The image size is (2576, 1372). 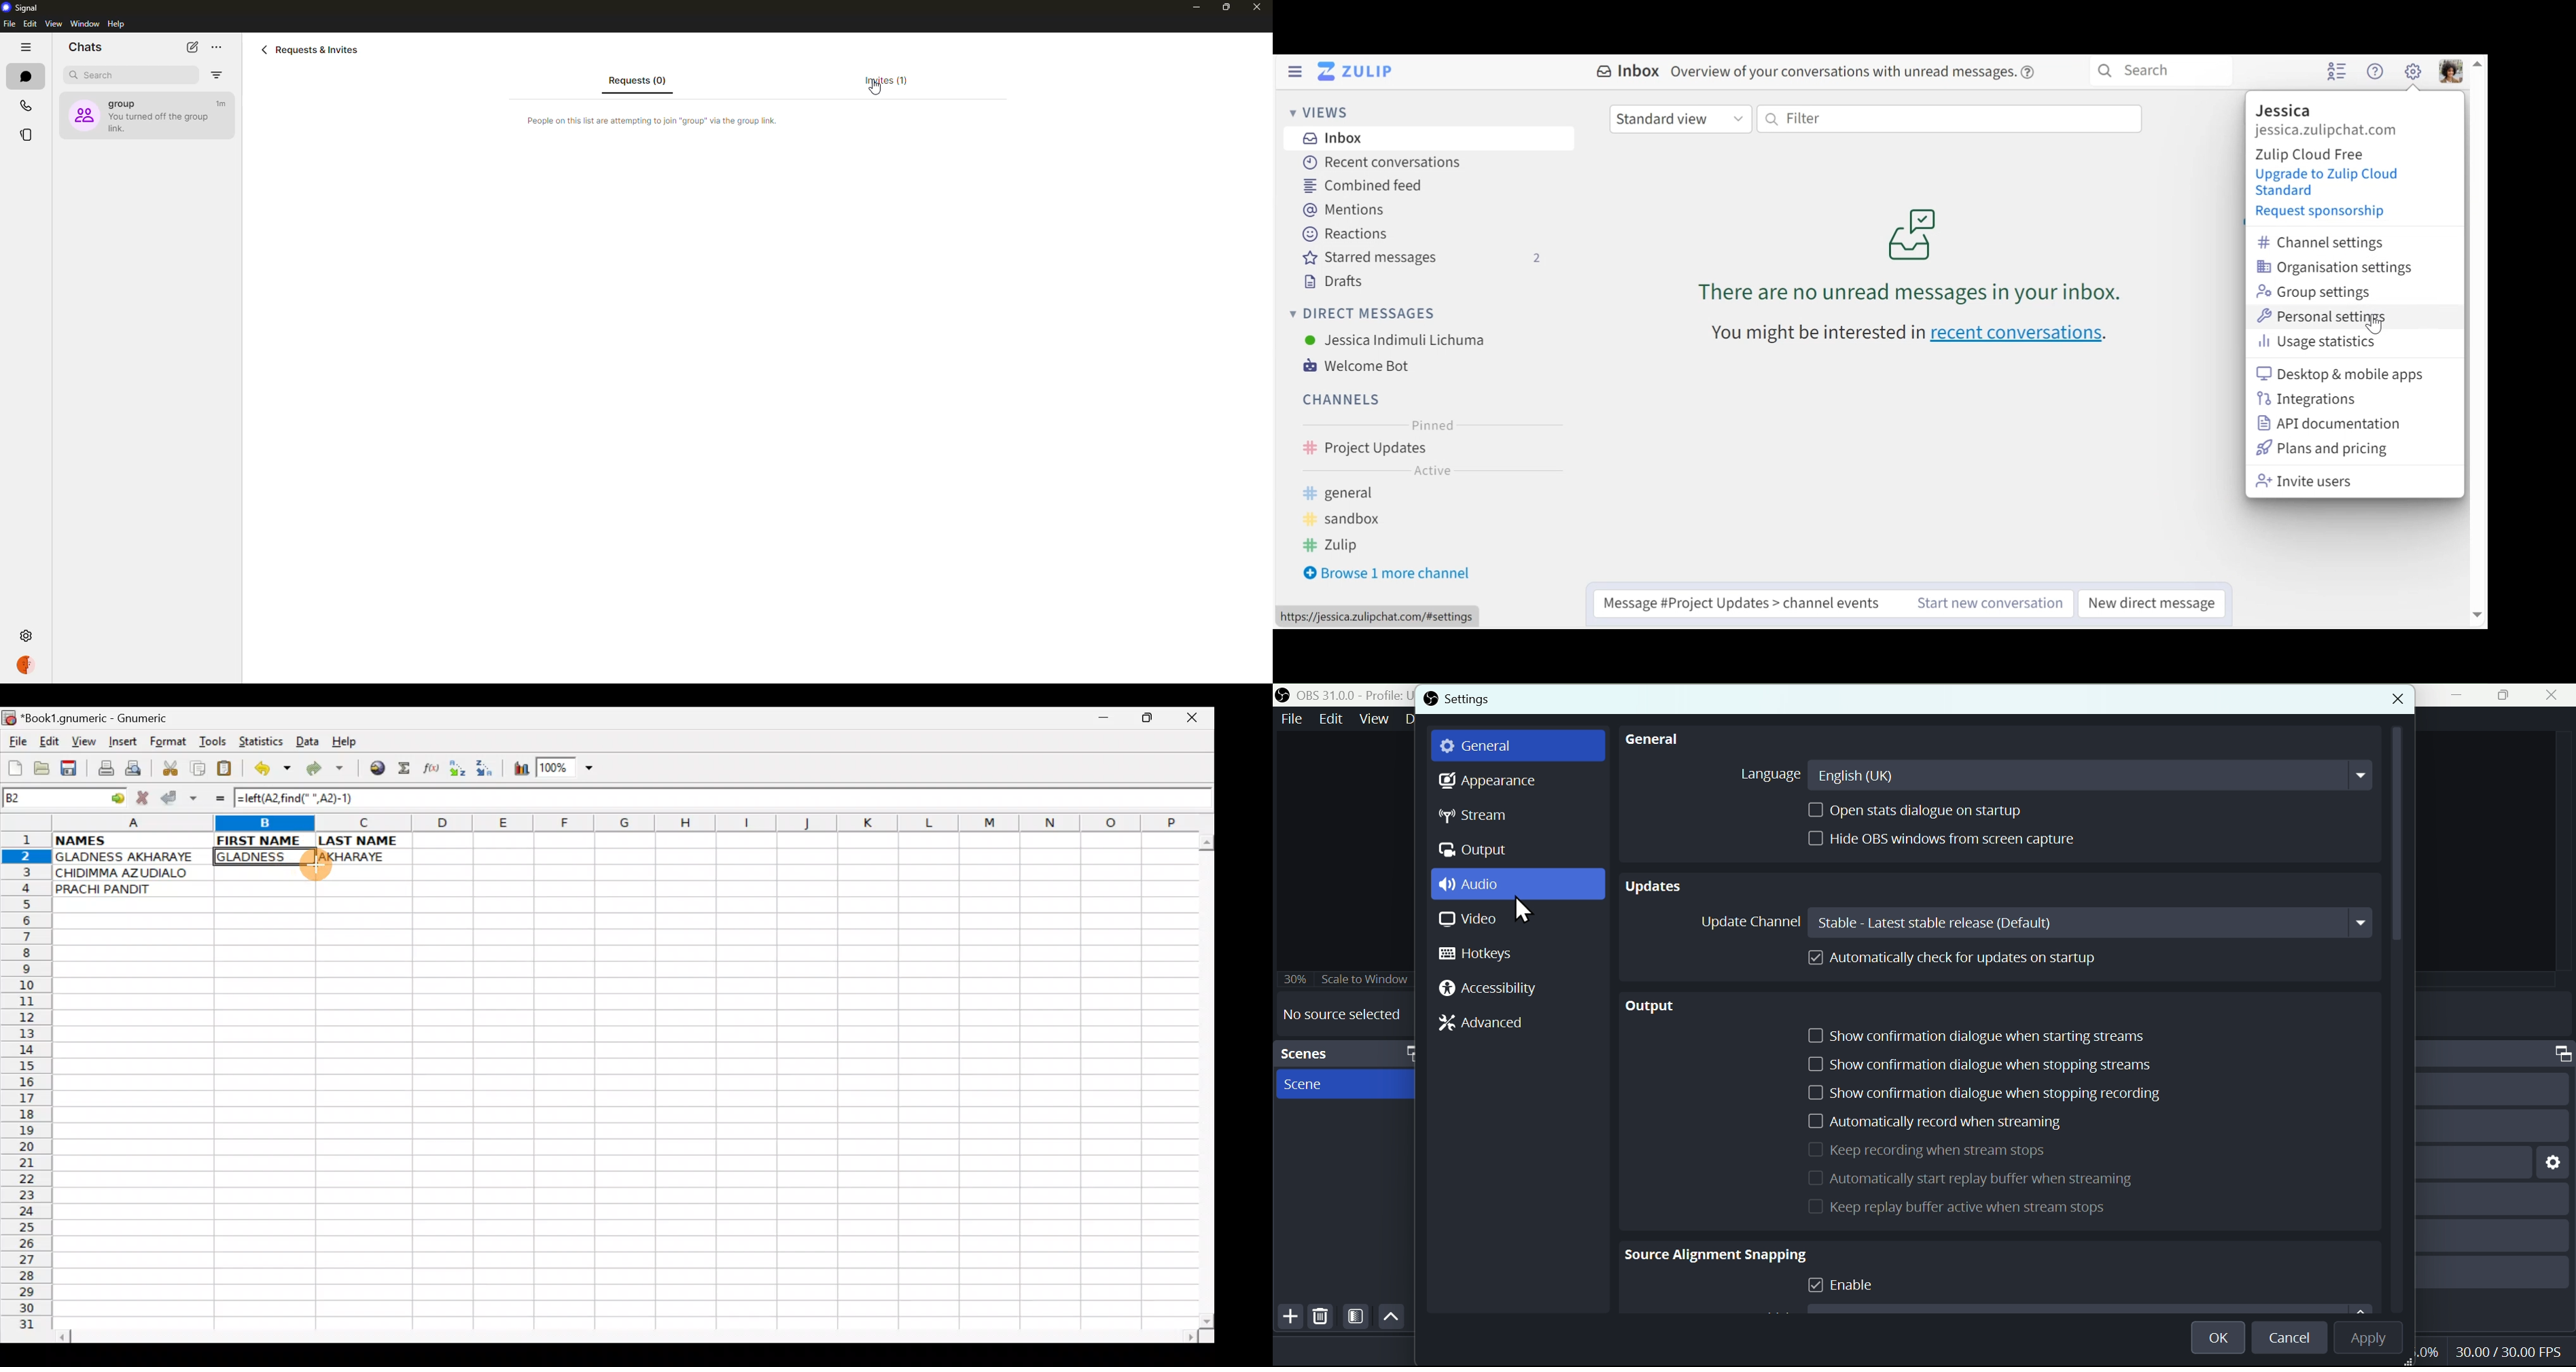 I want to click on Pinned, so click(x=1427, y=425).